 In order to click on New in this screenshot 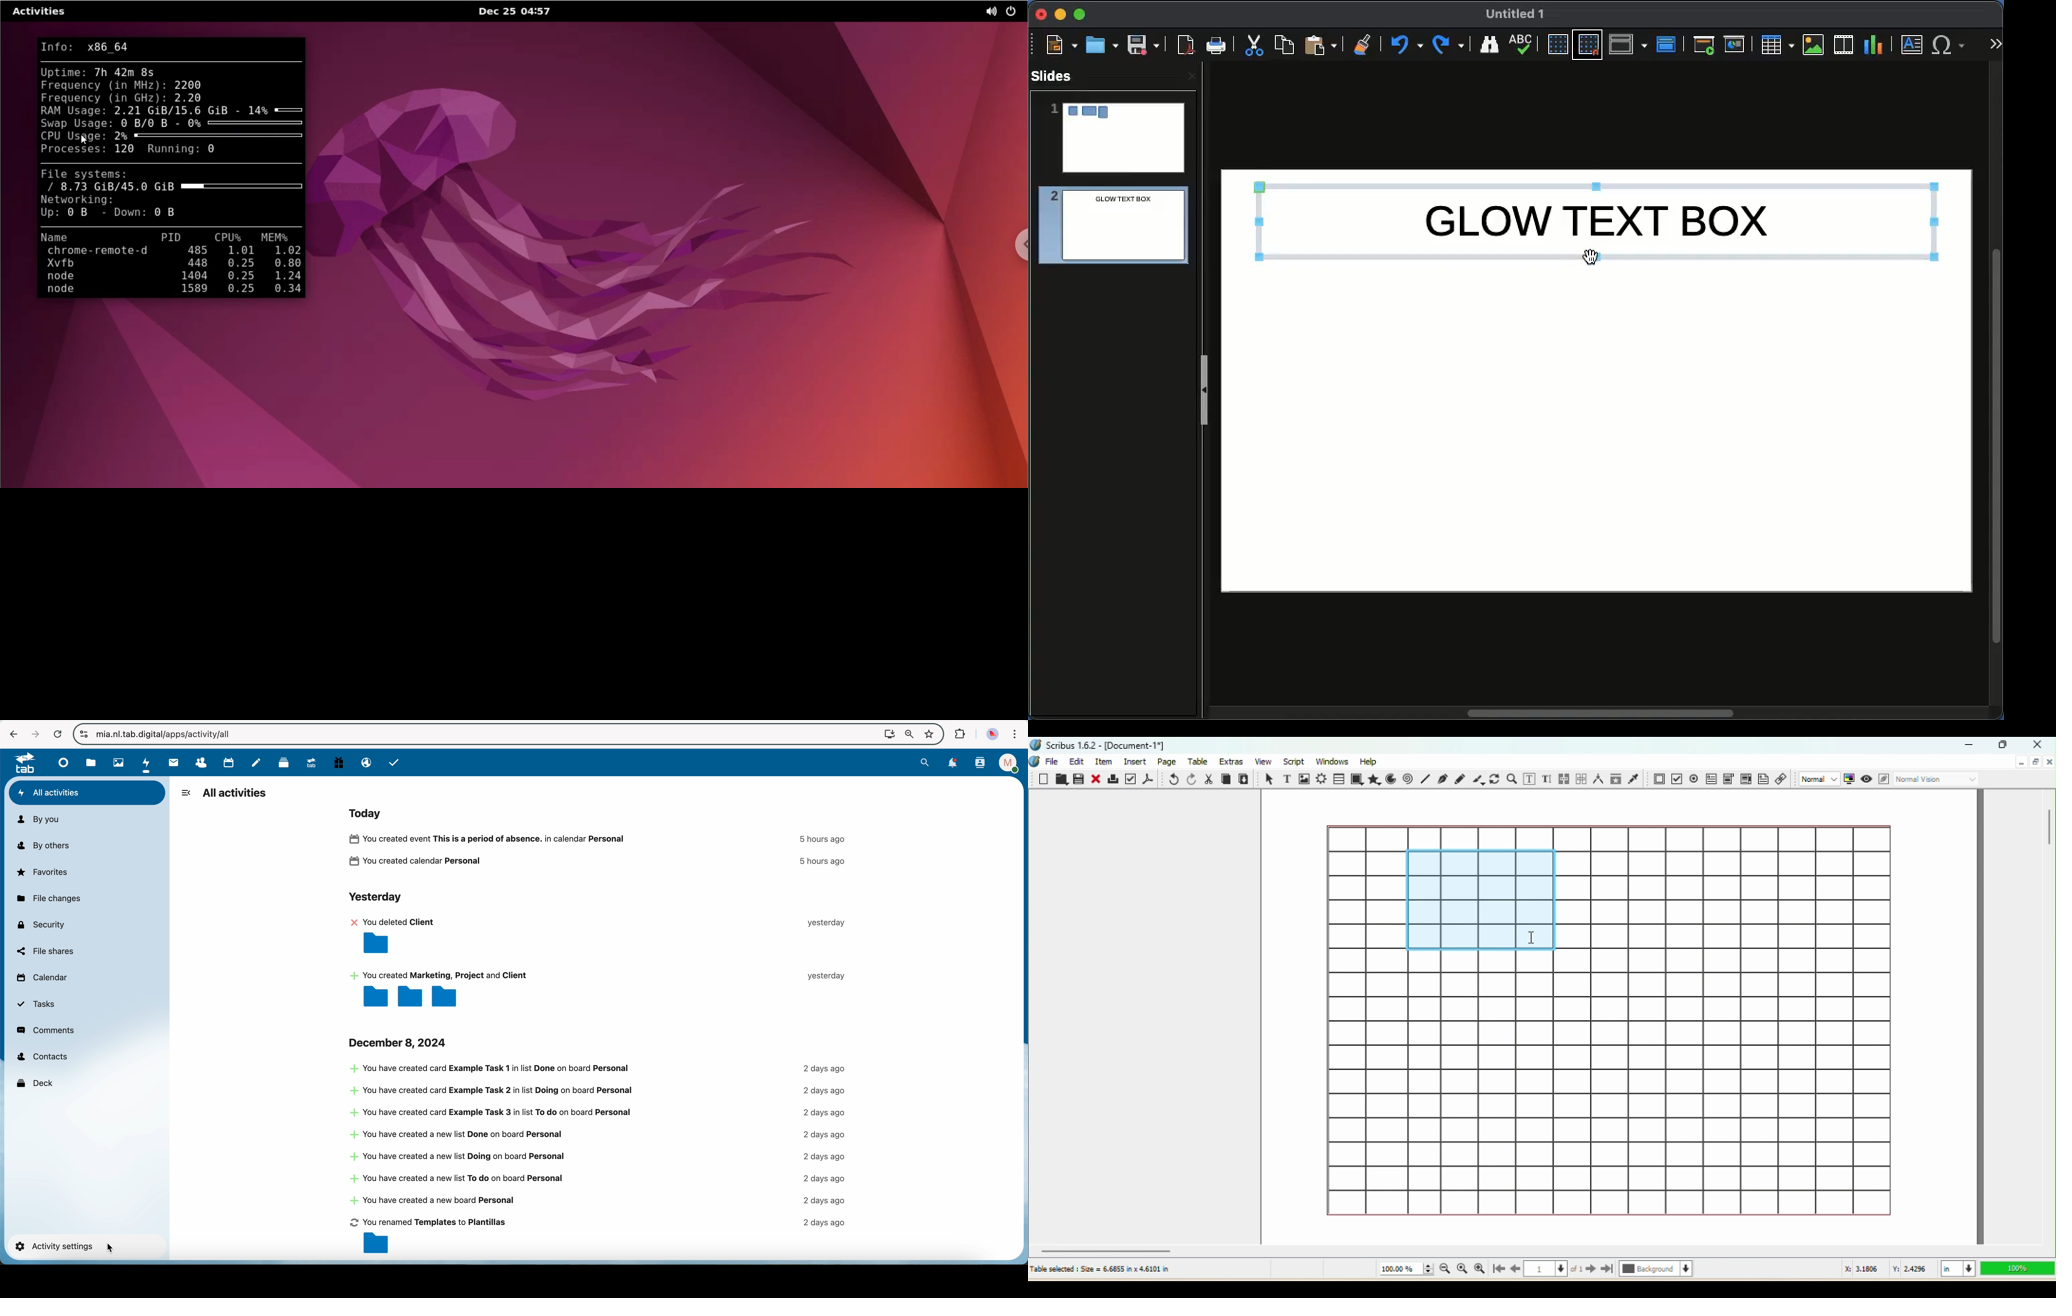, I will do `click(1061, 44)`.